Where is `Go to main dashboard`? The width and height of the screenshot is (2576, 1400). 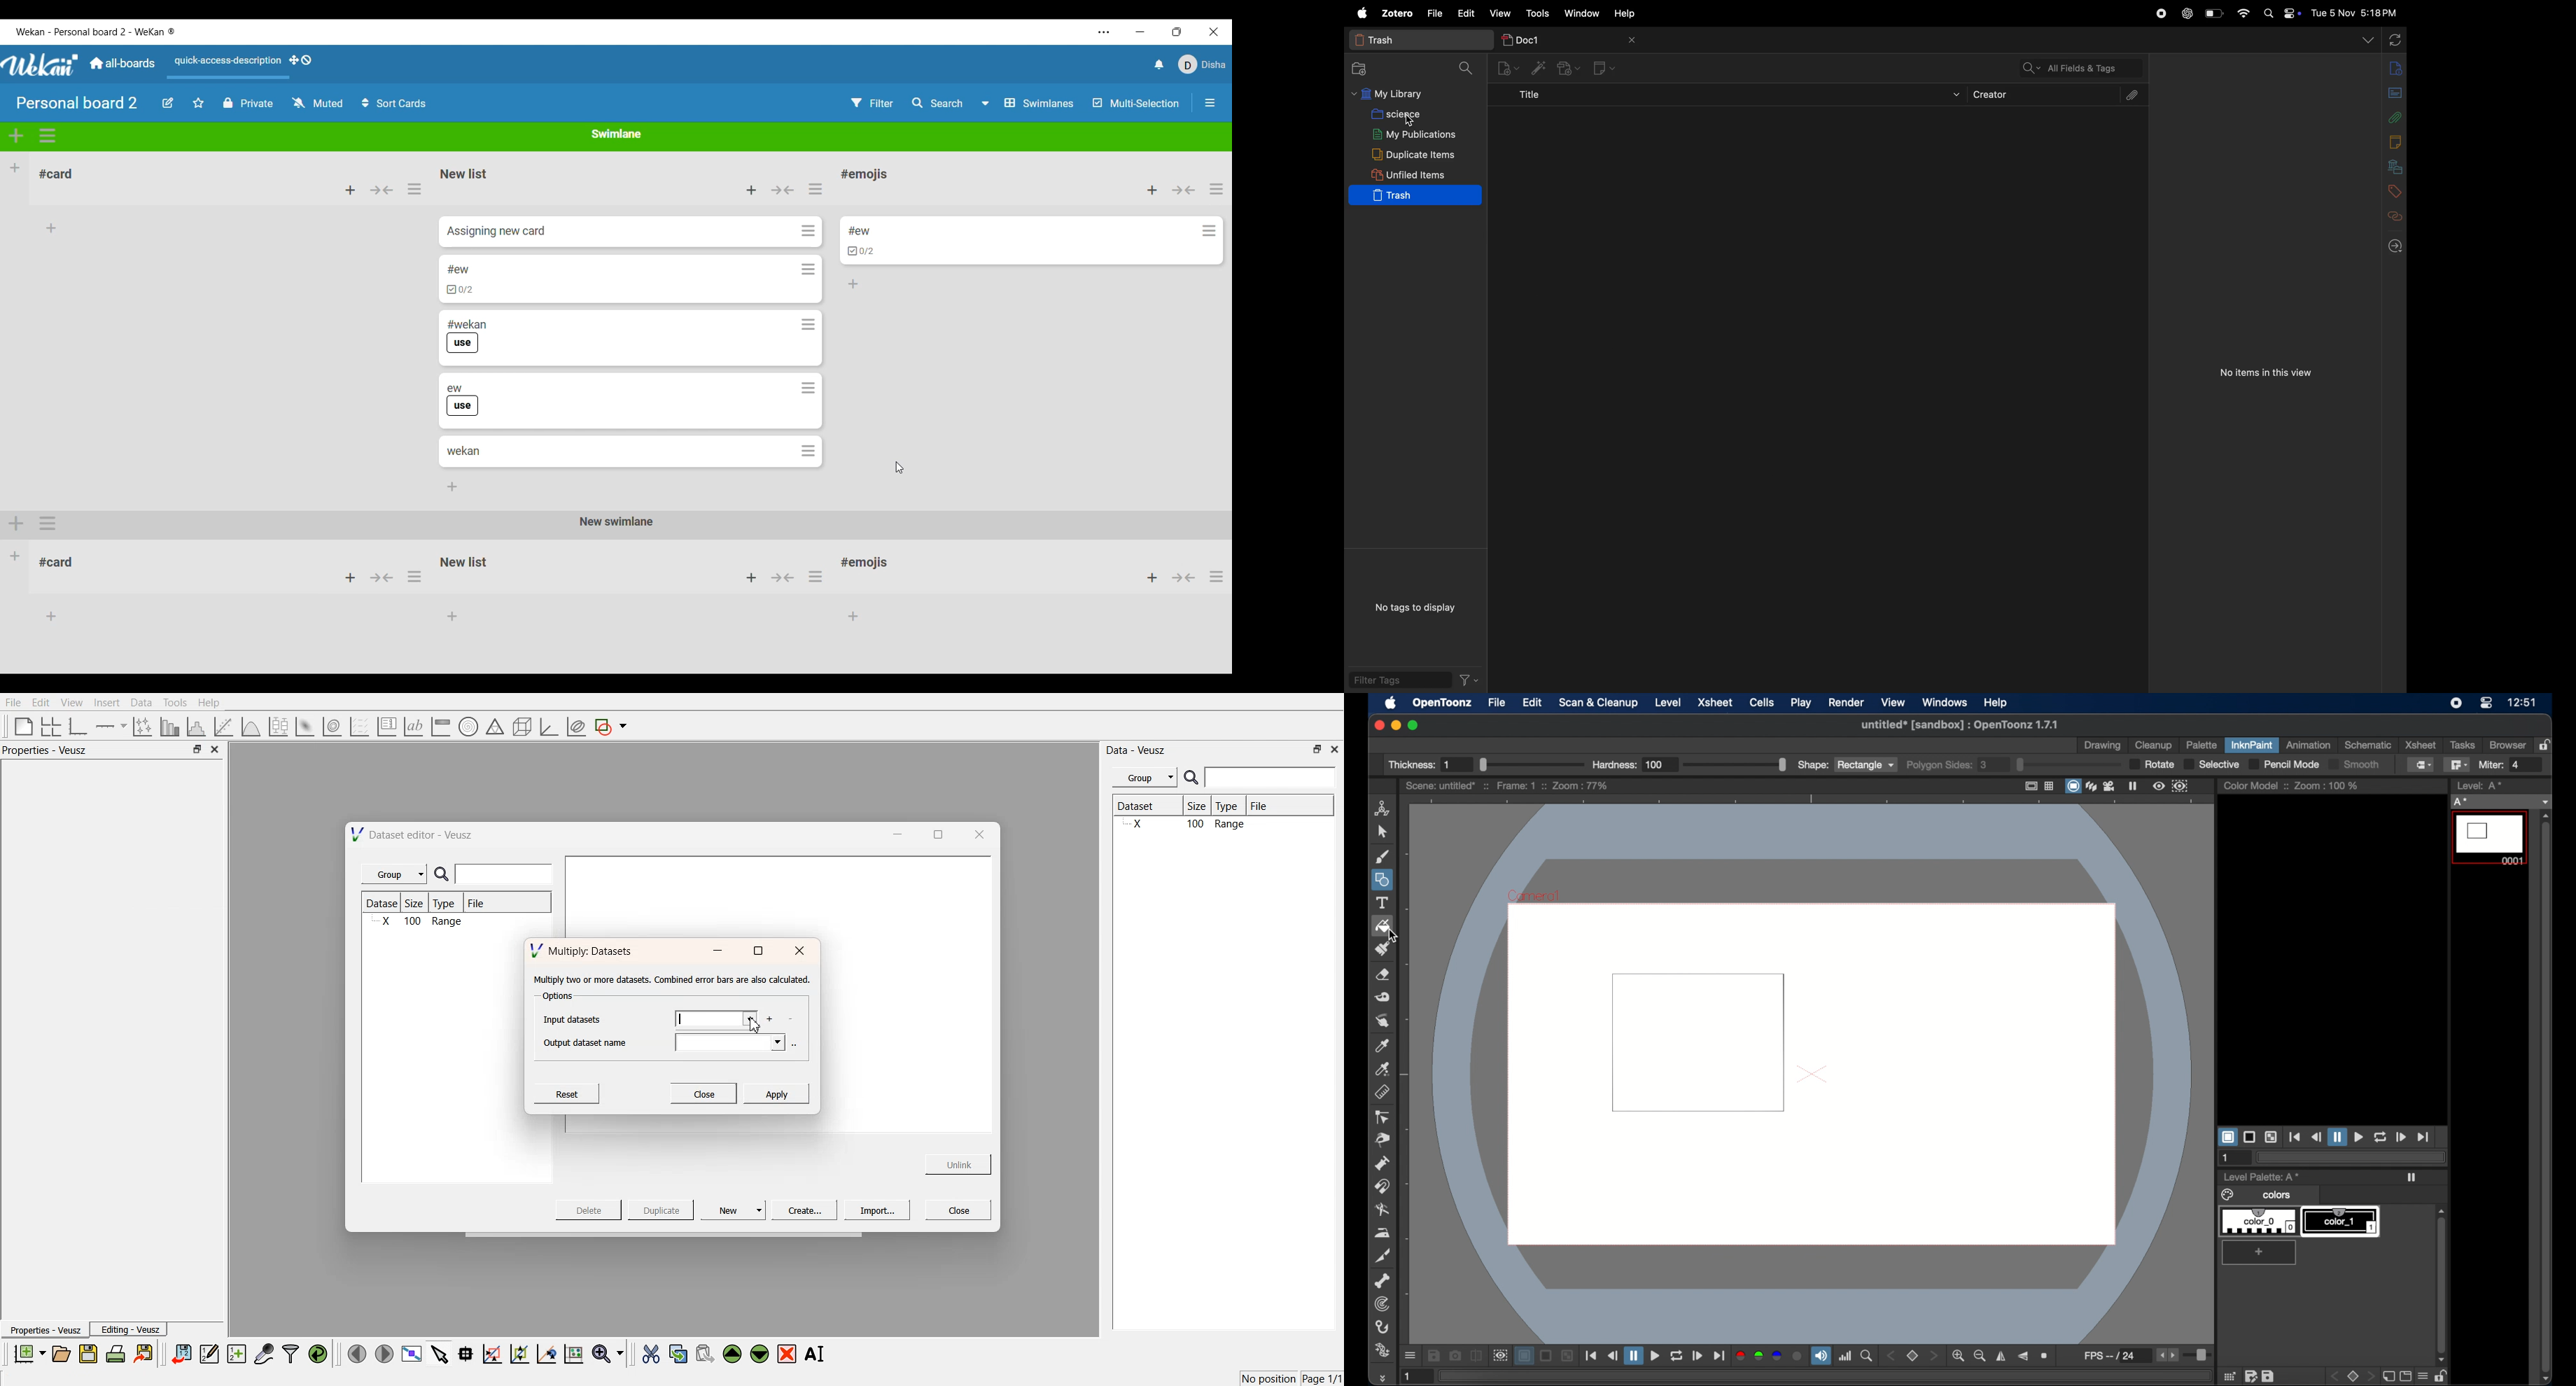
Go to main dashboard is located at coordinates (122, 64).